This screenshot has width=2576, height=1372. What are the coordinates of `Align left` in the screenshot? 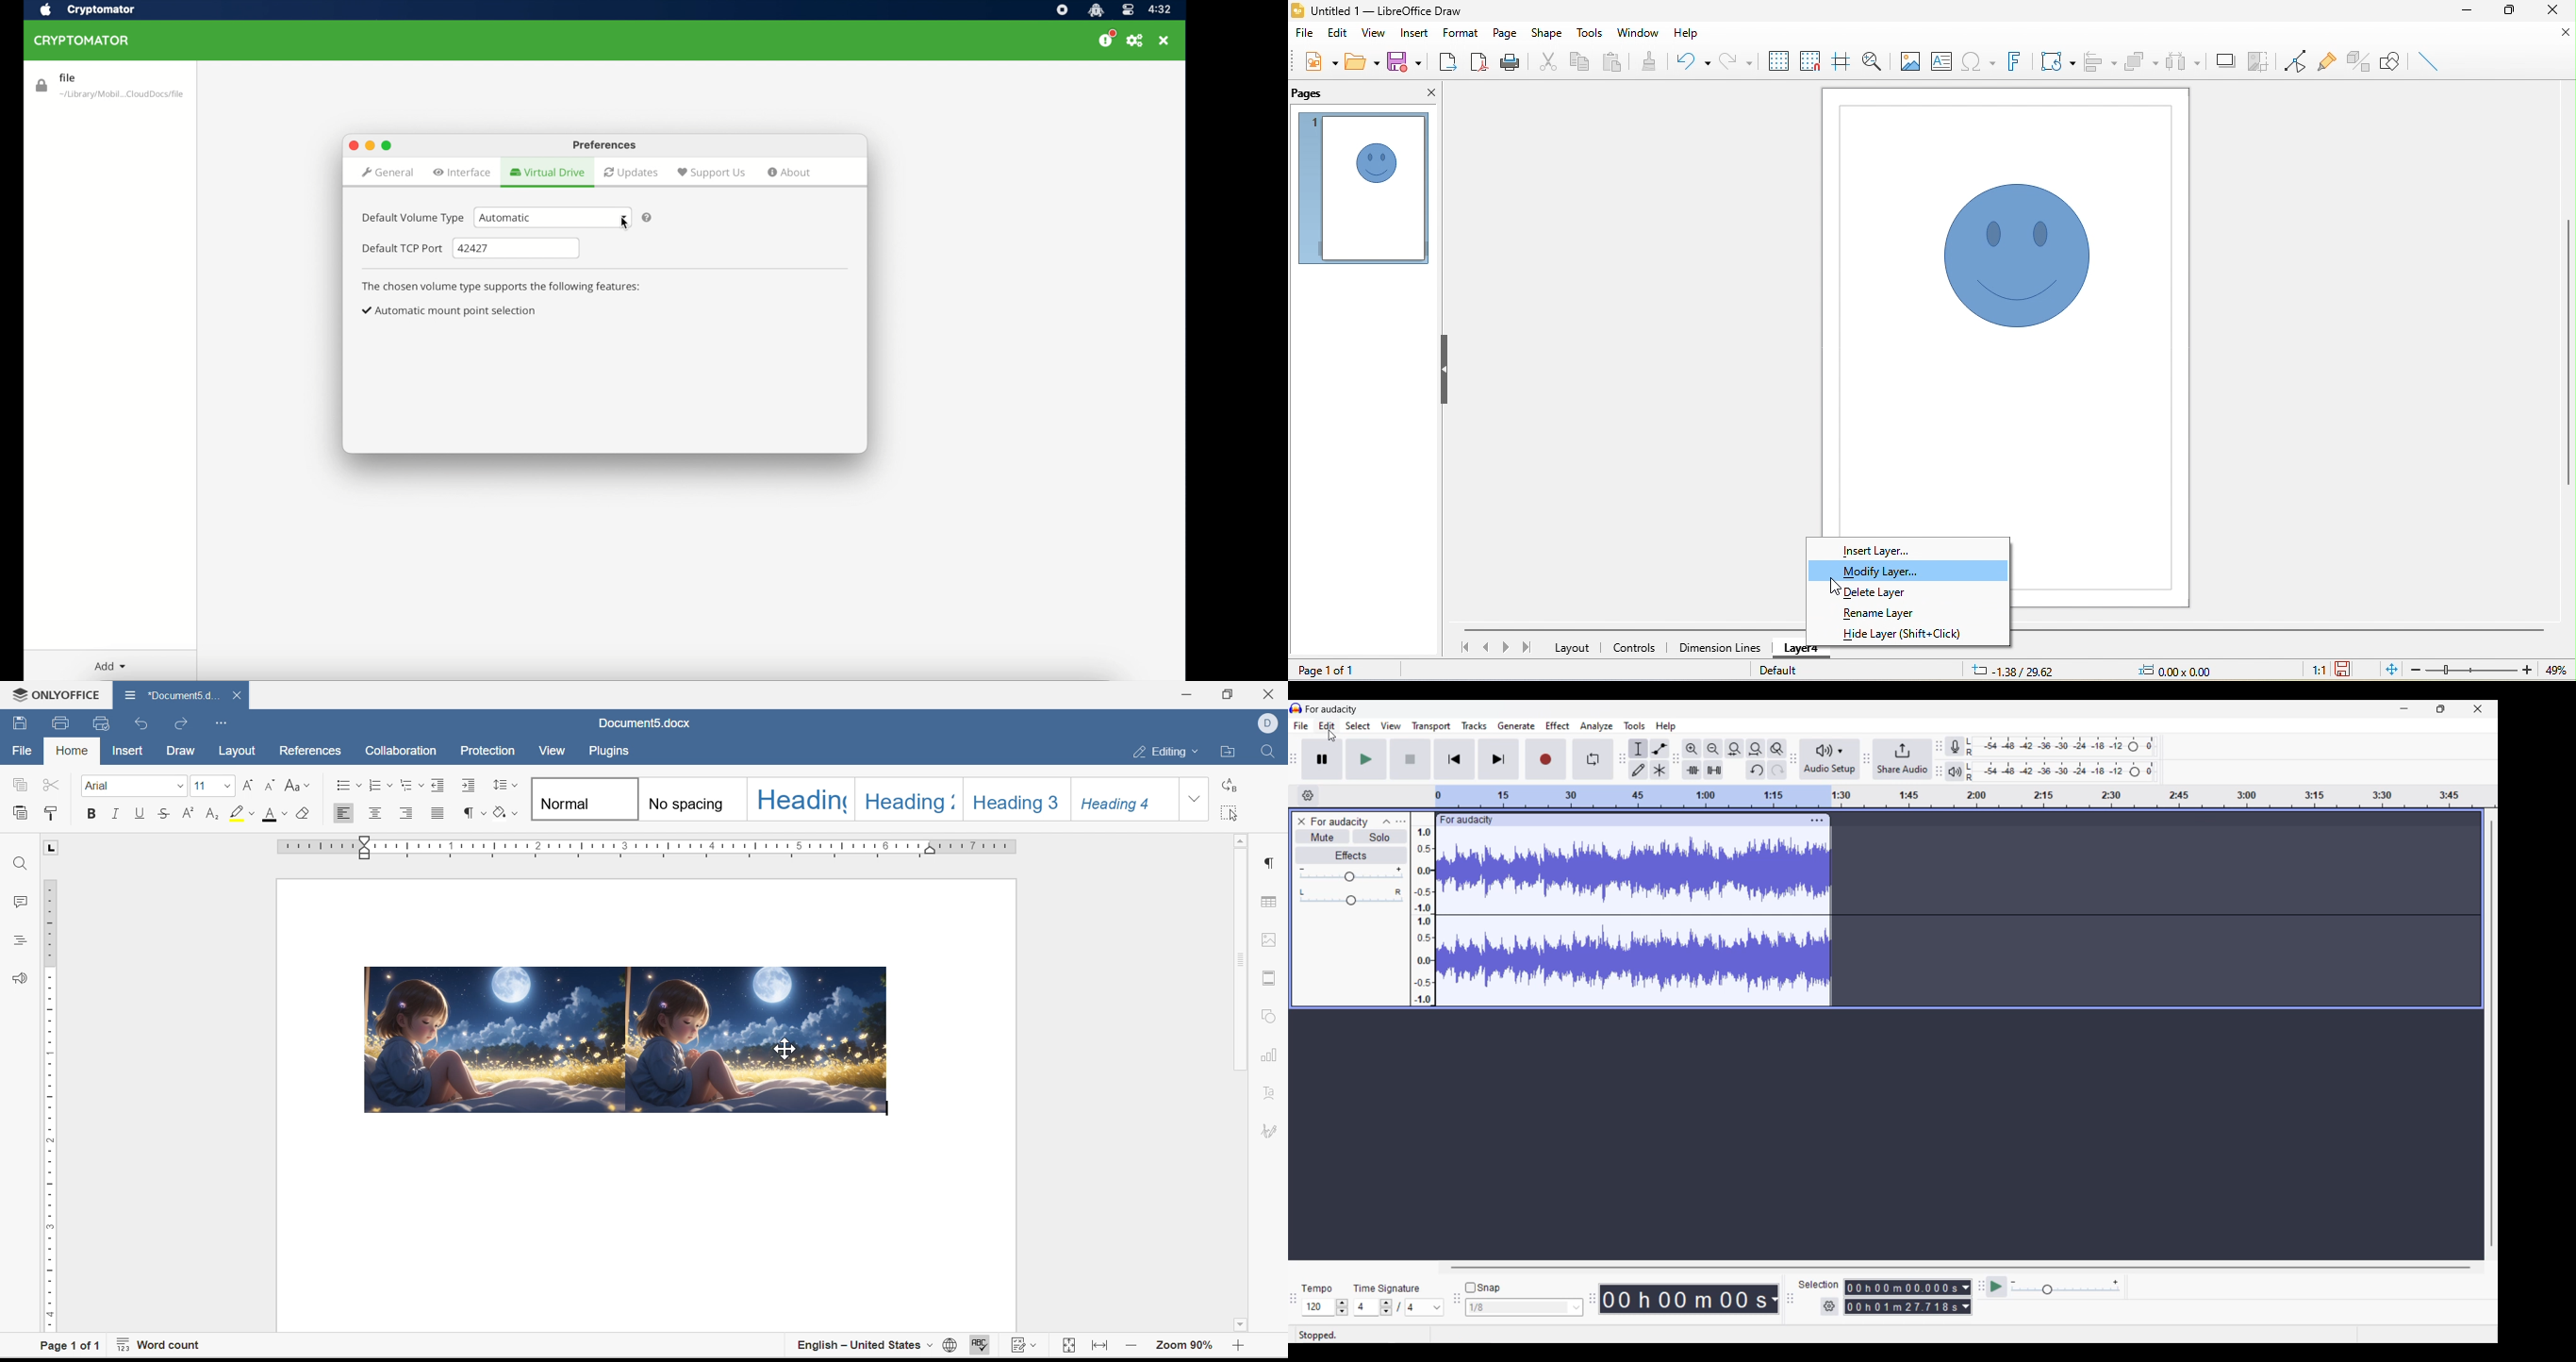 It's located at (344, 813).